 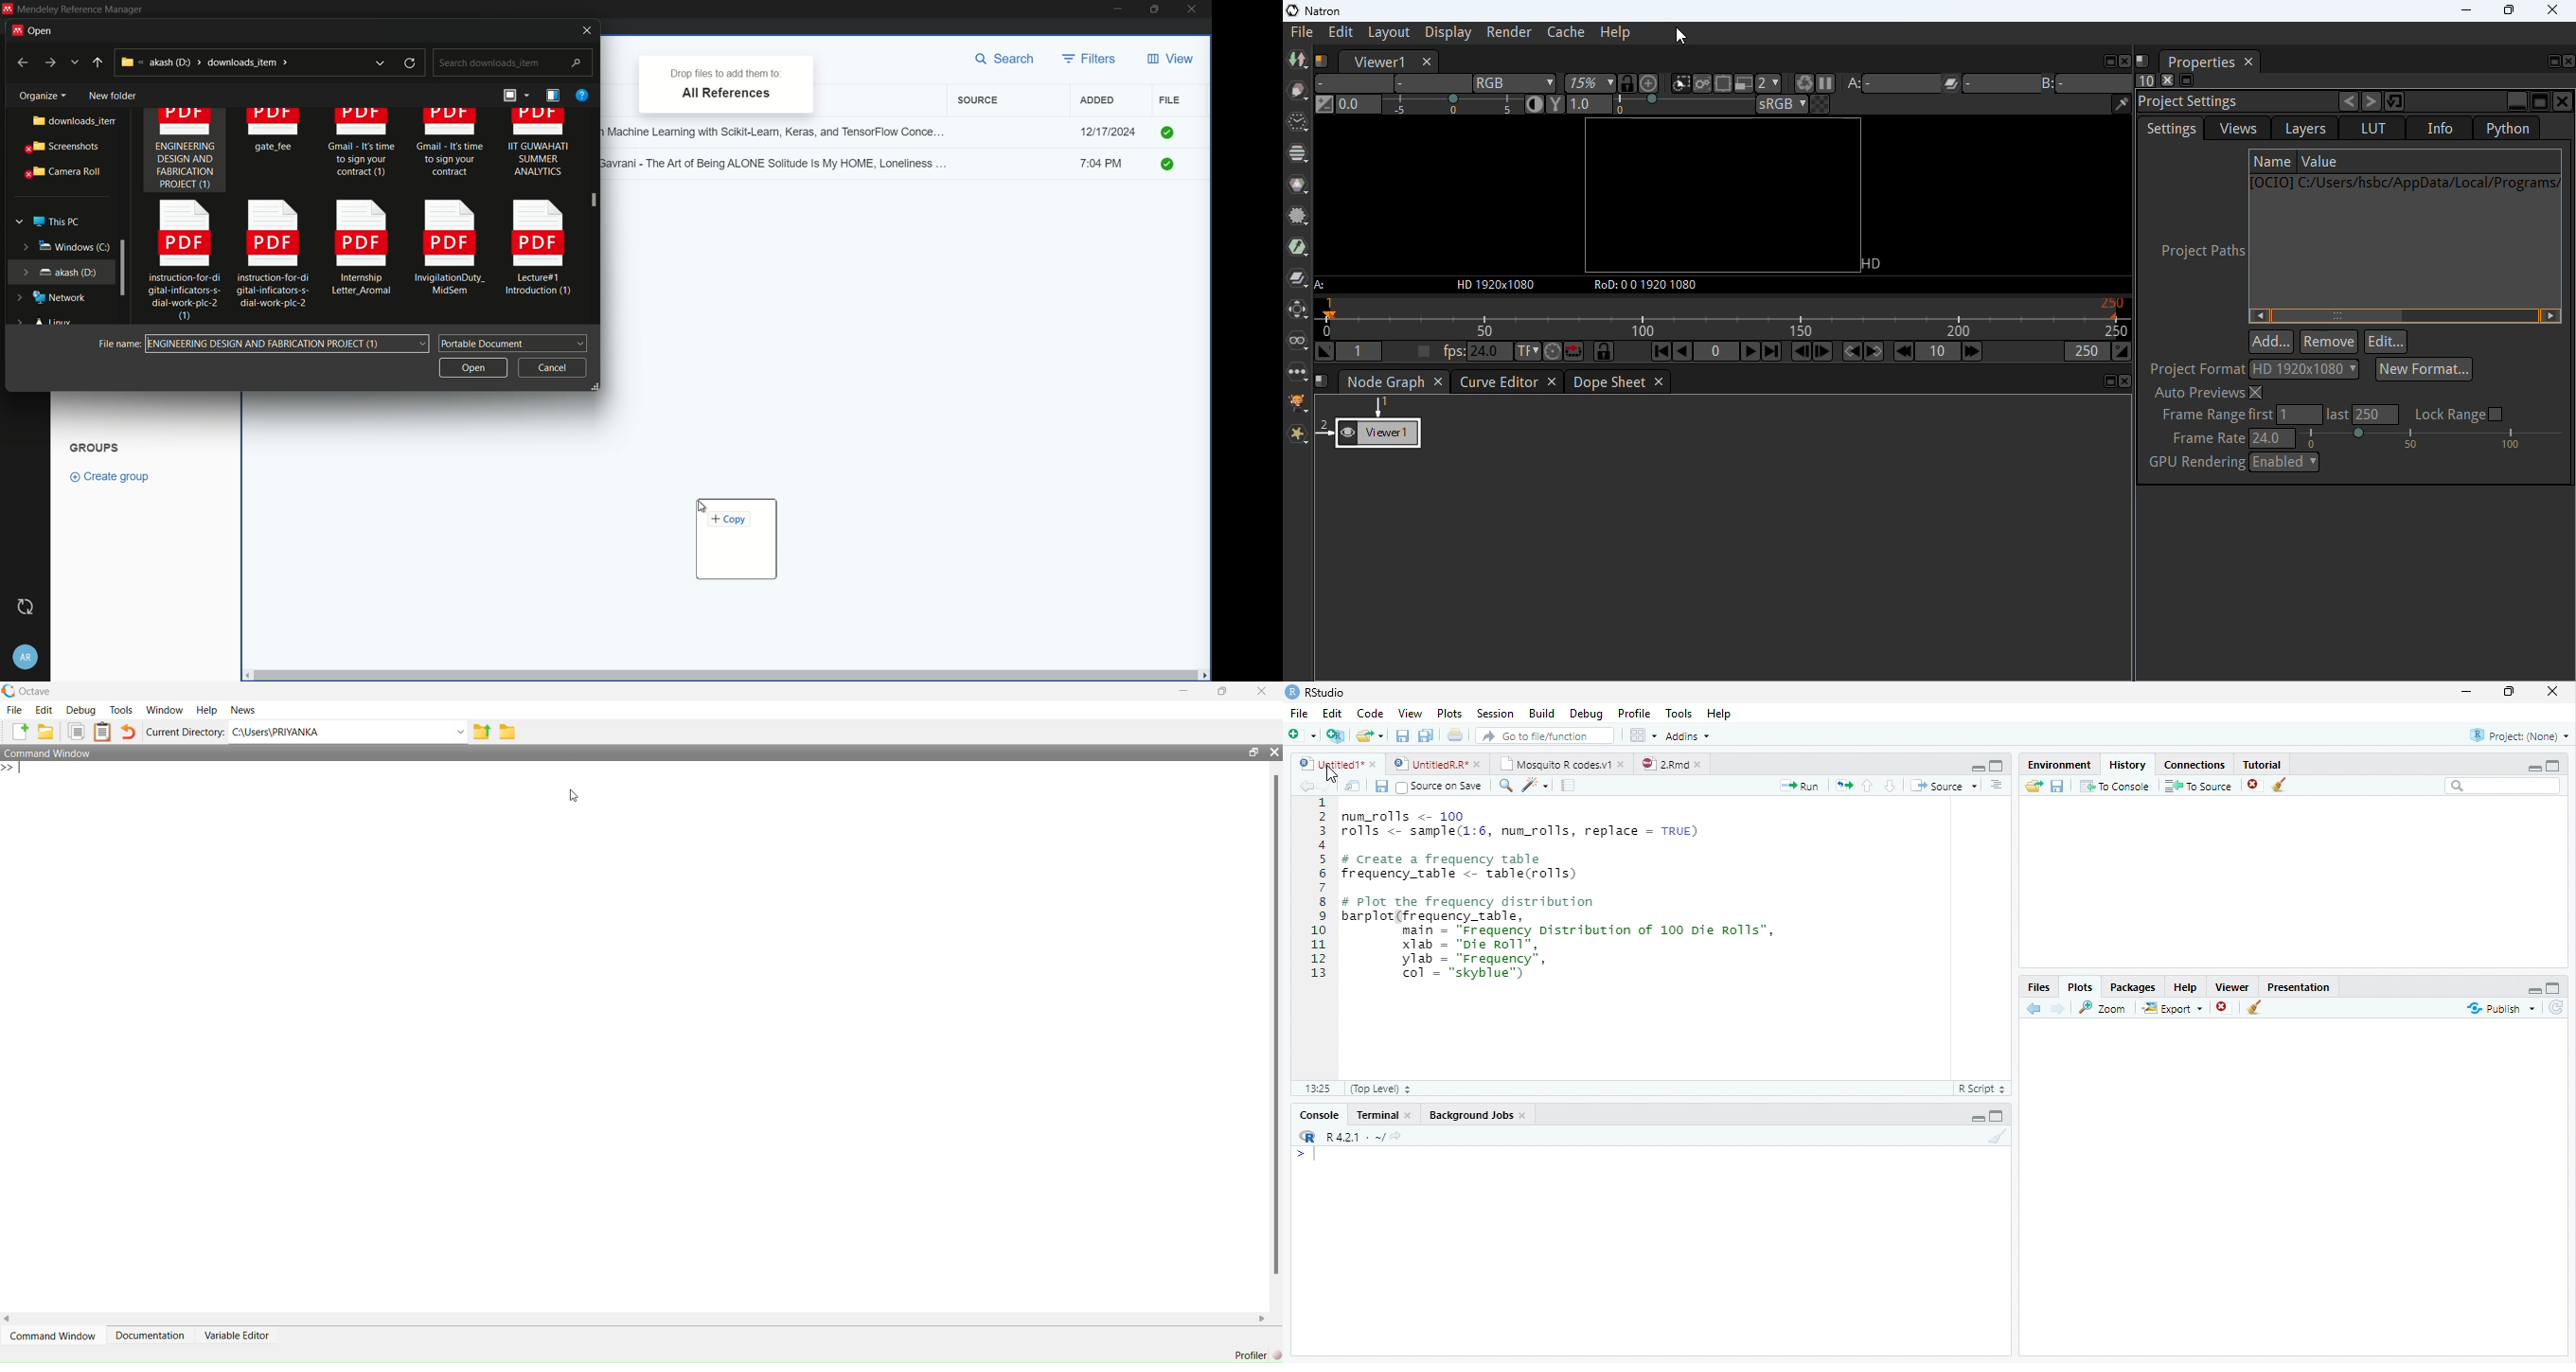 What do you see at coordinates (1975, 1118) in the screenshot?
I see `Hide` at bounding box center [1975, 1118].